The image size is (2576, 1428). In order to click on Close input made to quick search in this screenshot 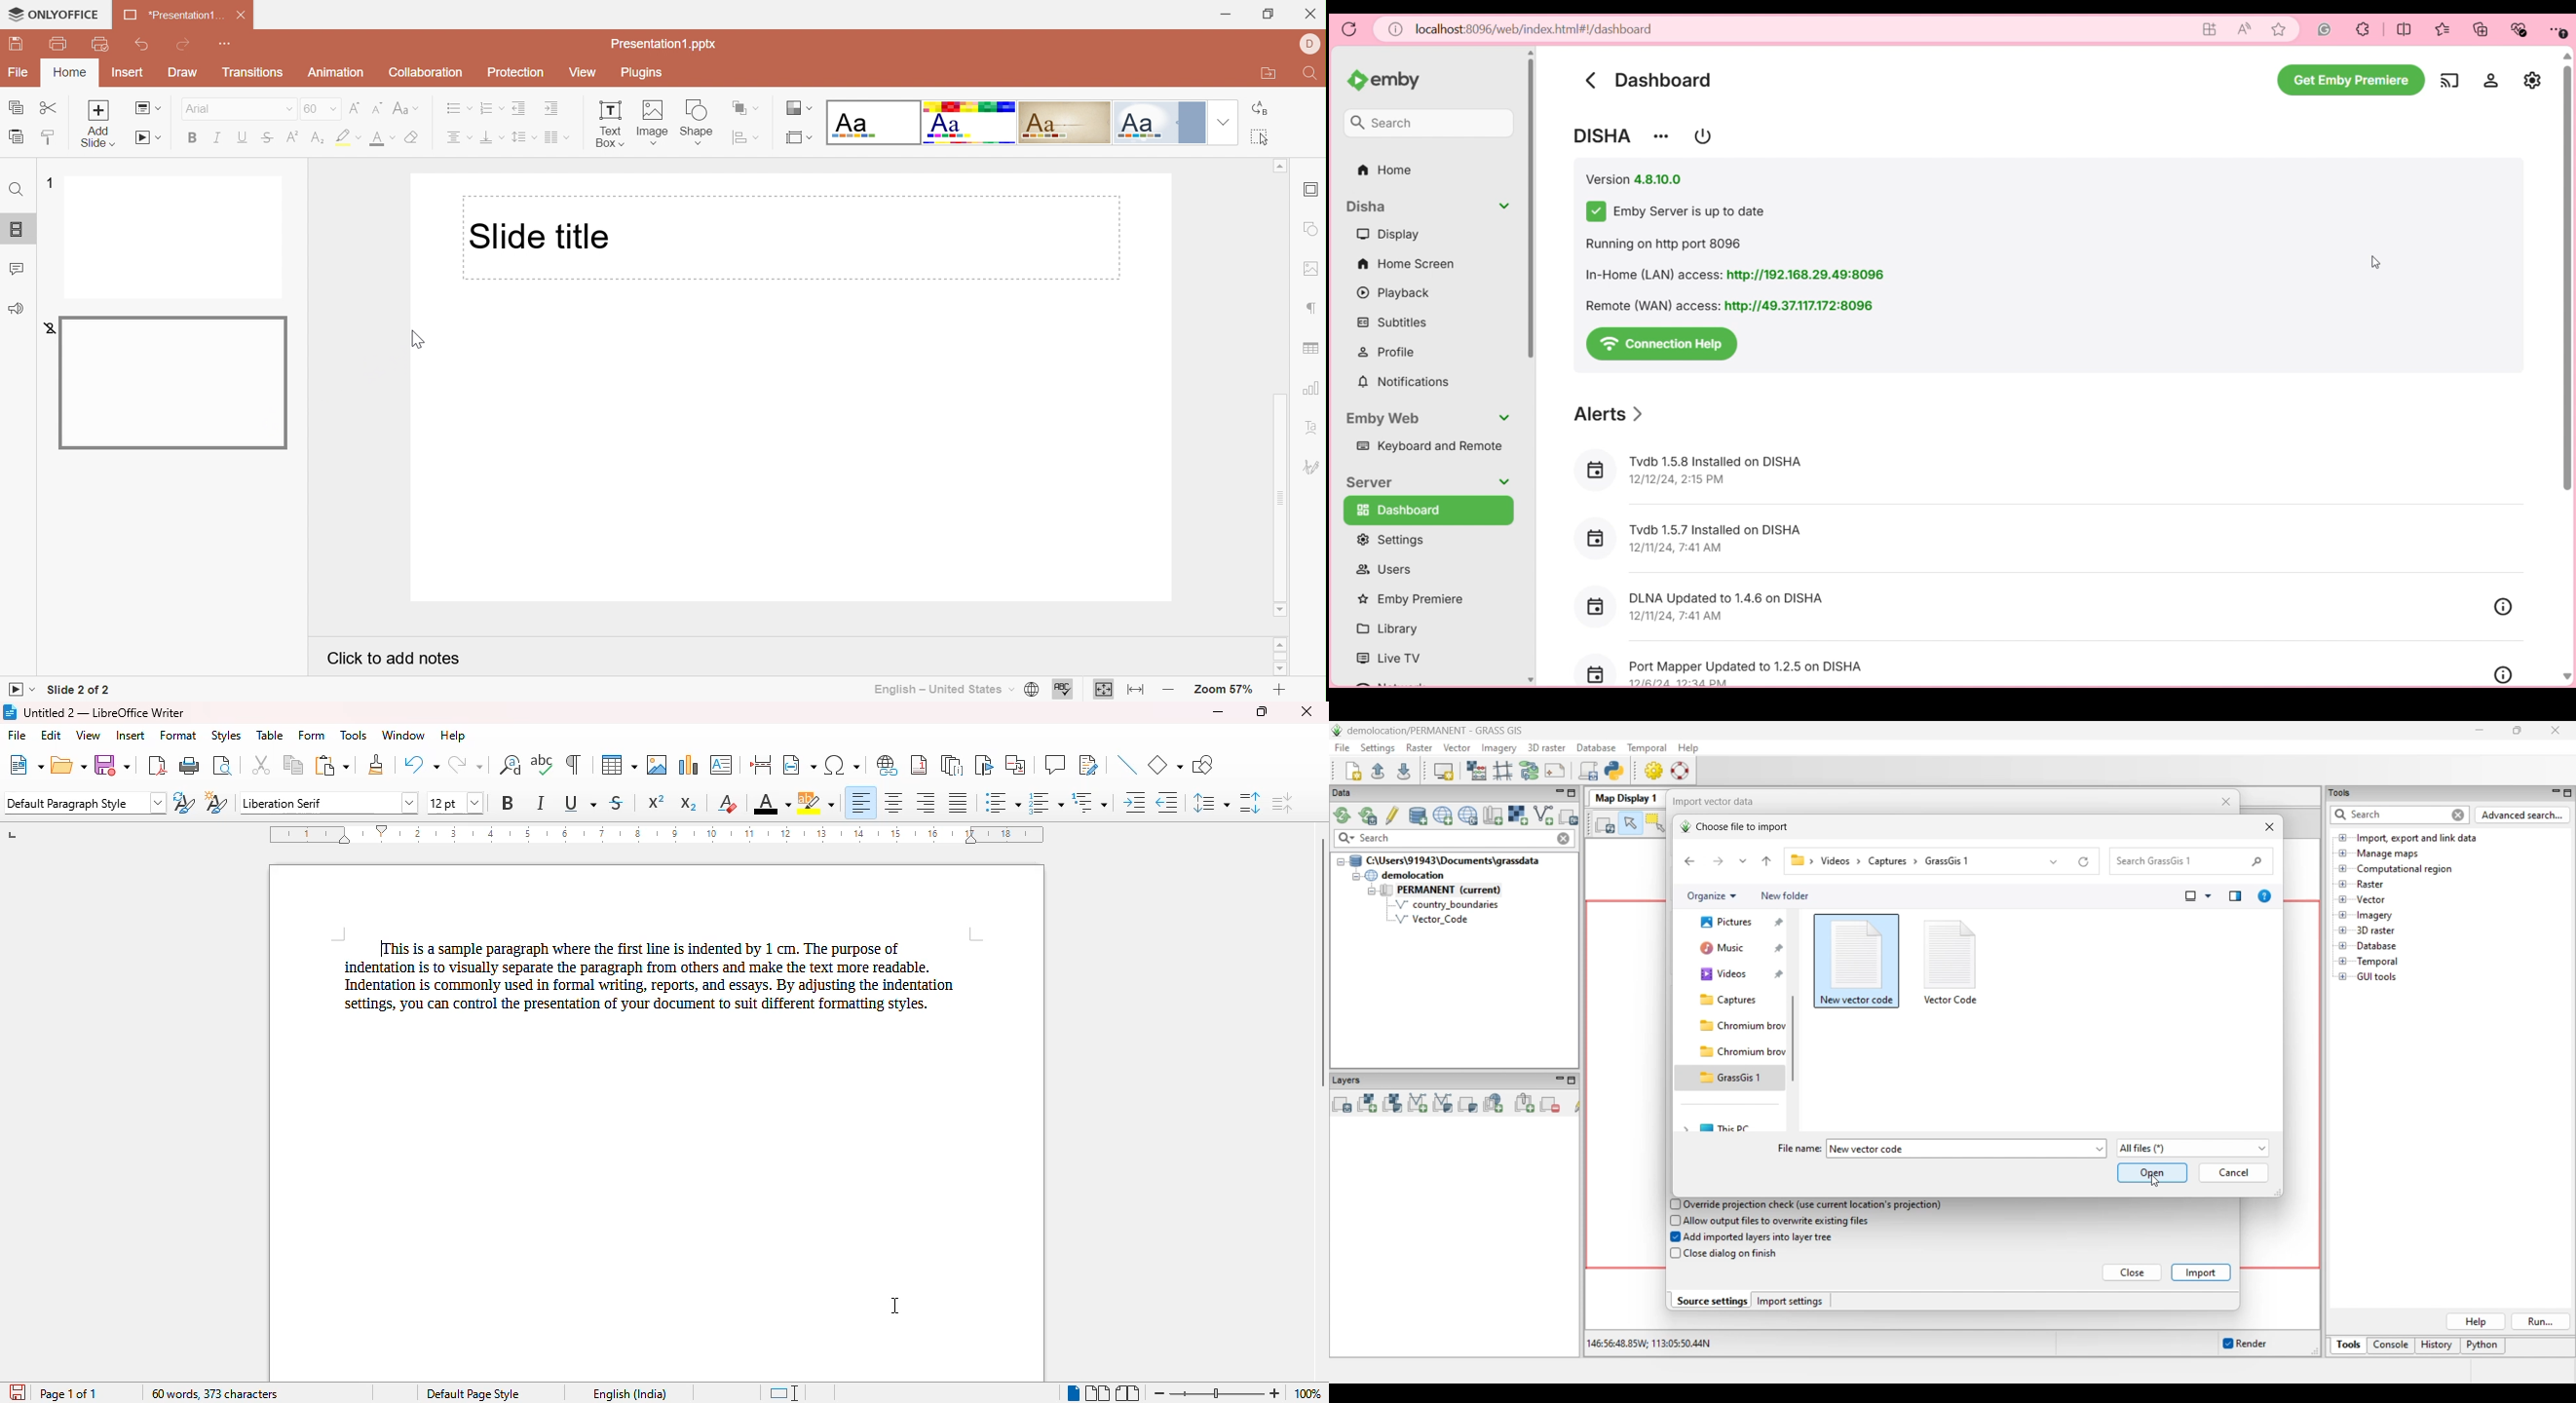, I will do `click(1563, 839)`.